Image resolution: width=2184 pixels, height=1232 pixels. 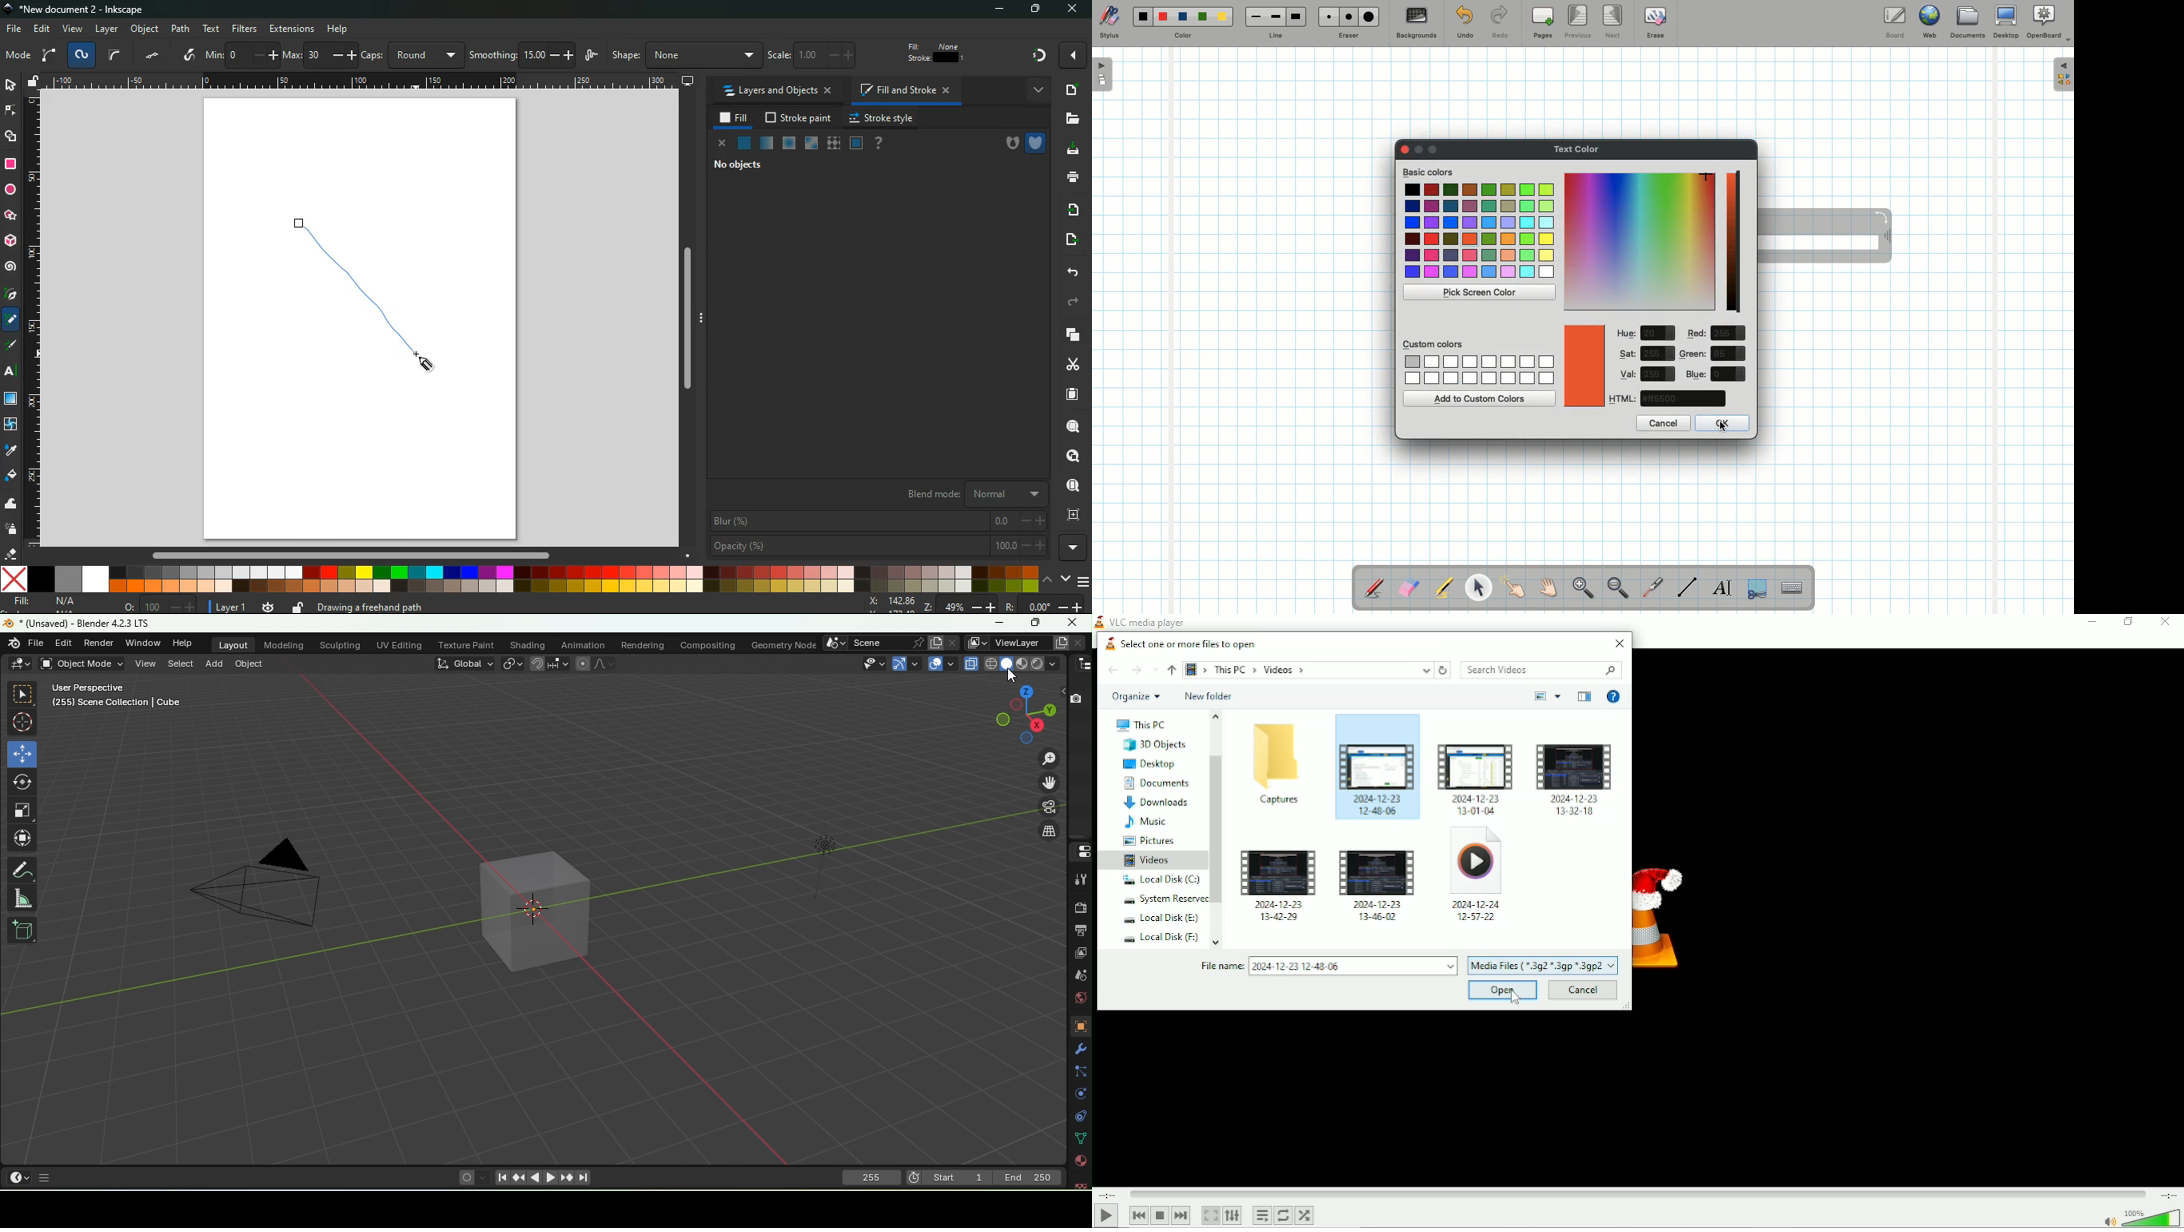 I want to click on find, so click(x=1071, y=485).